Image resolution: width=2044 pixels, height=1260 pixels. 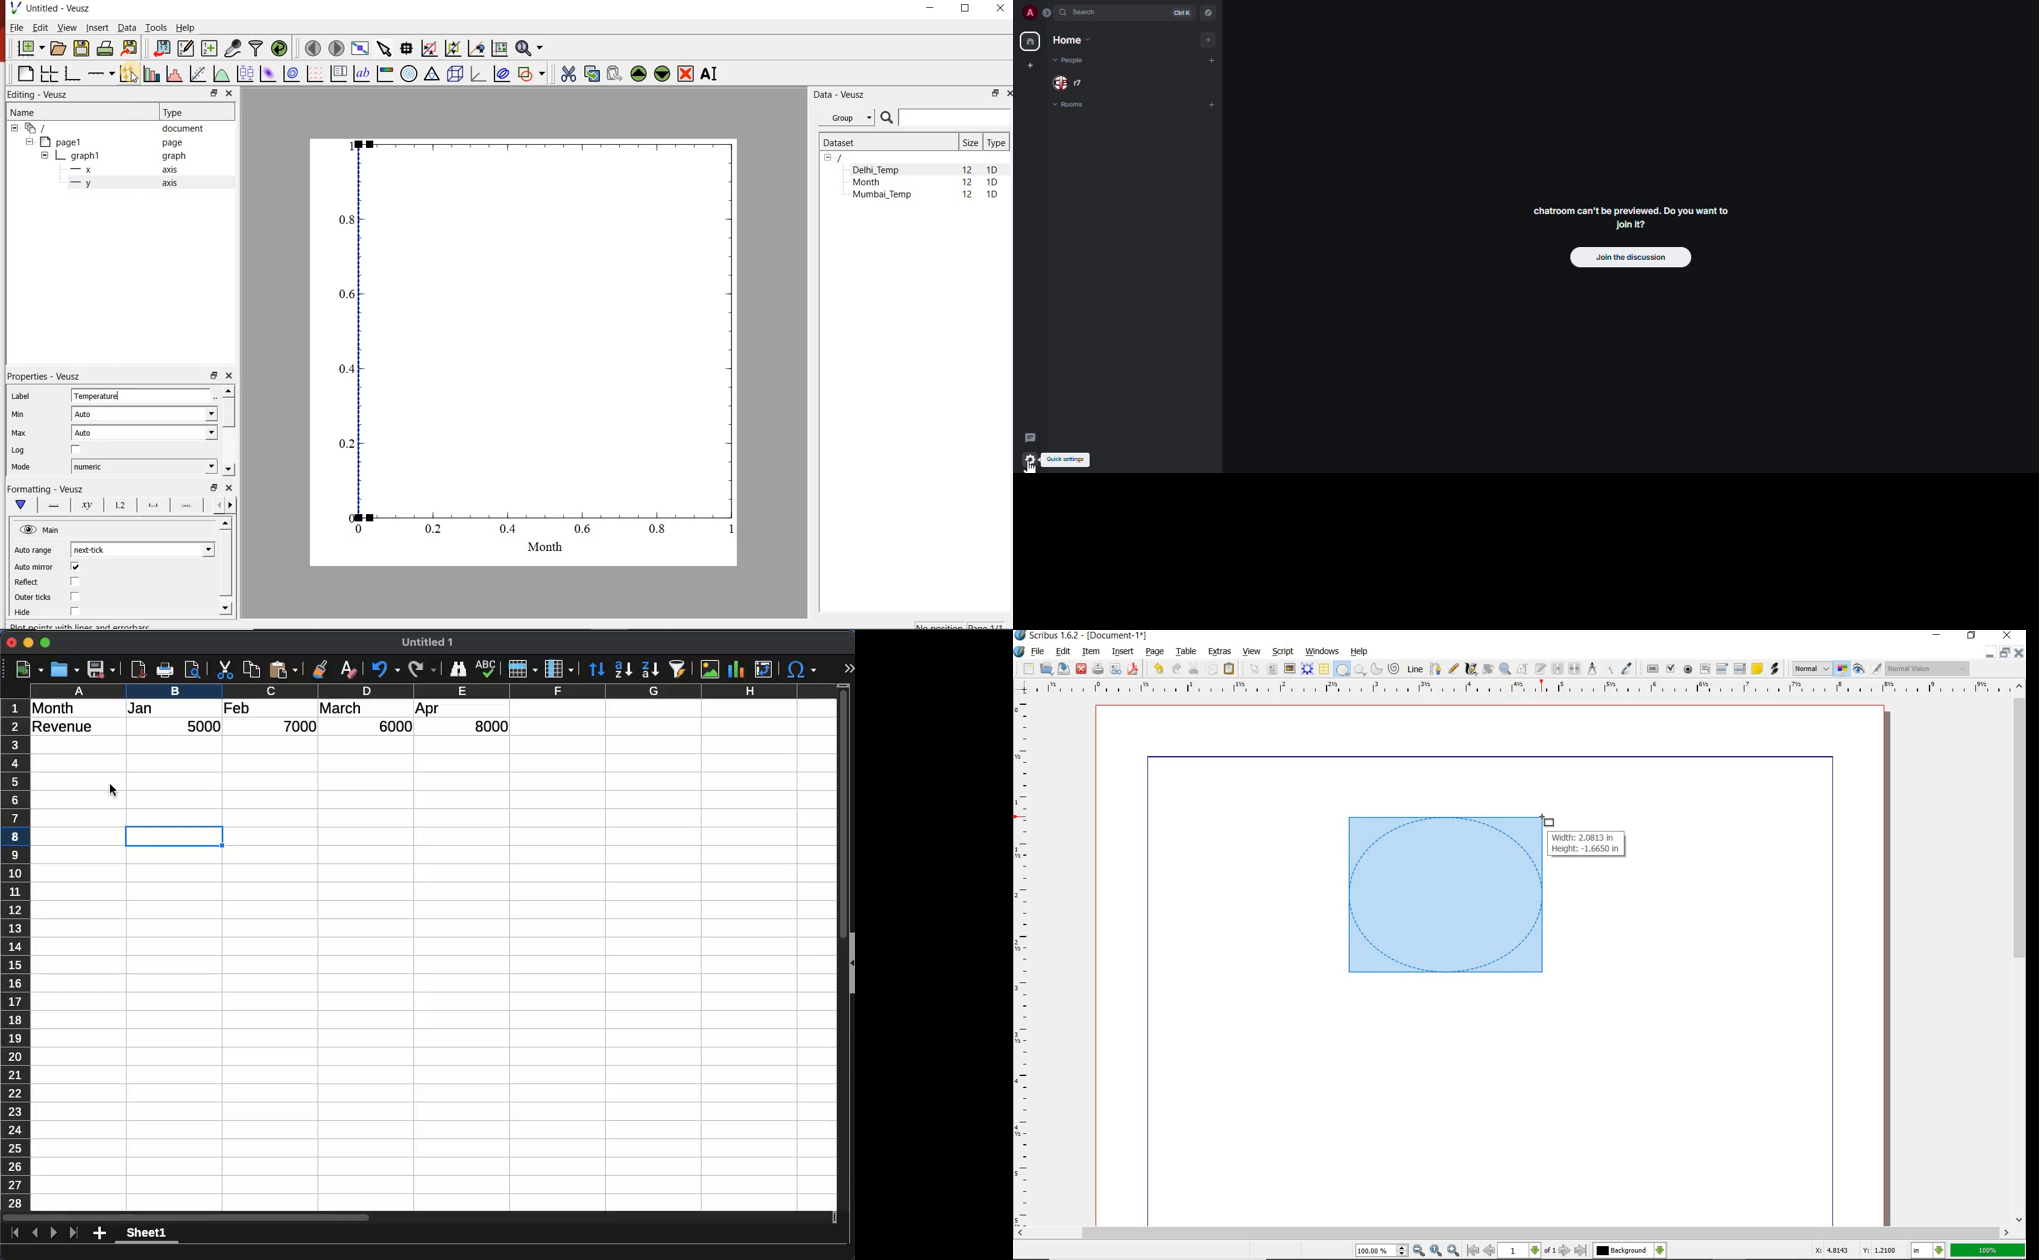 What do you see at coordinates (879, 170) in the screenshot?
I see `Delhi_Temp` at bounding box center [879, 170].